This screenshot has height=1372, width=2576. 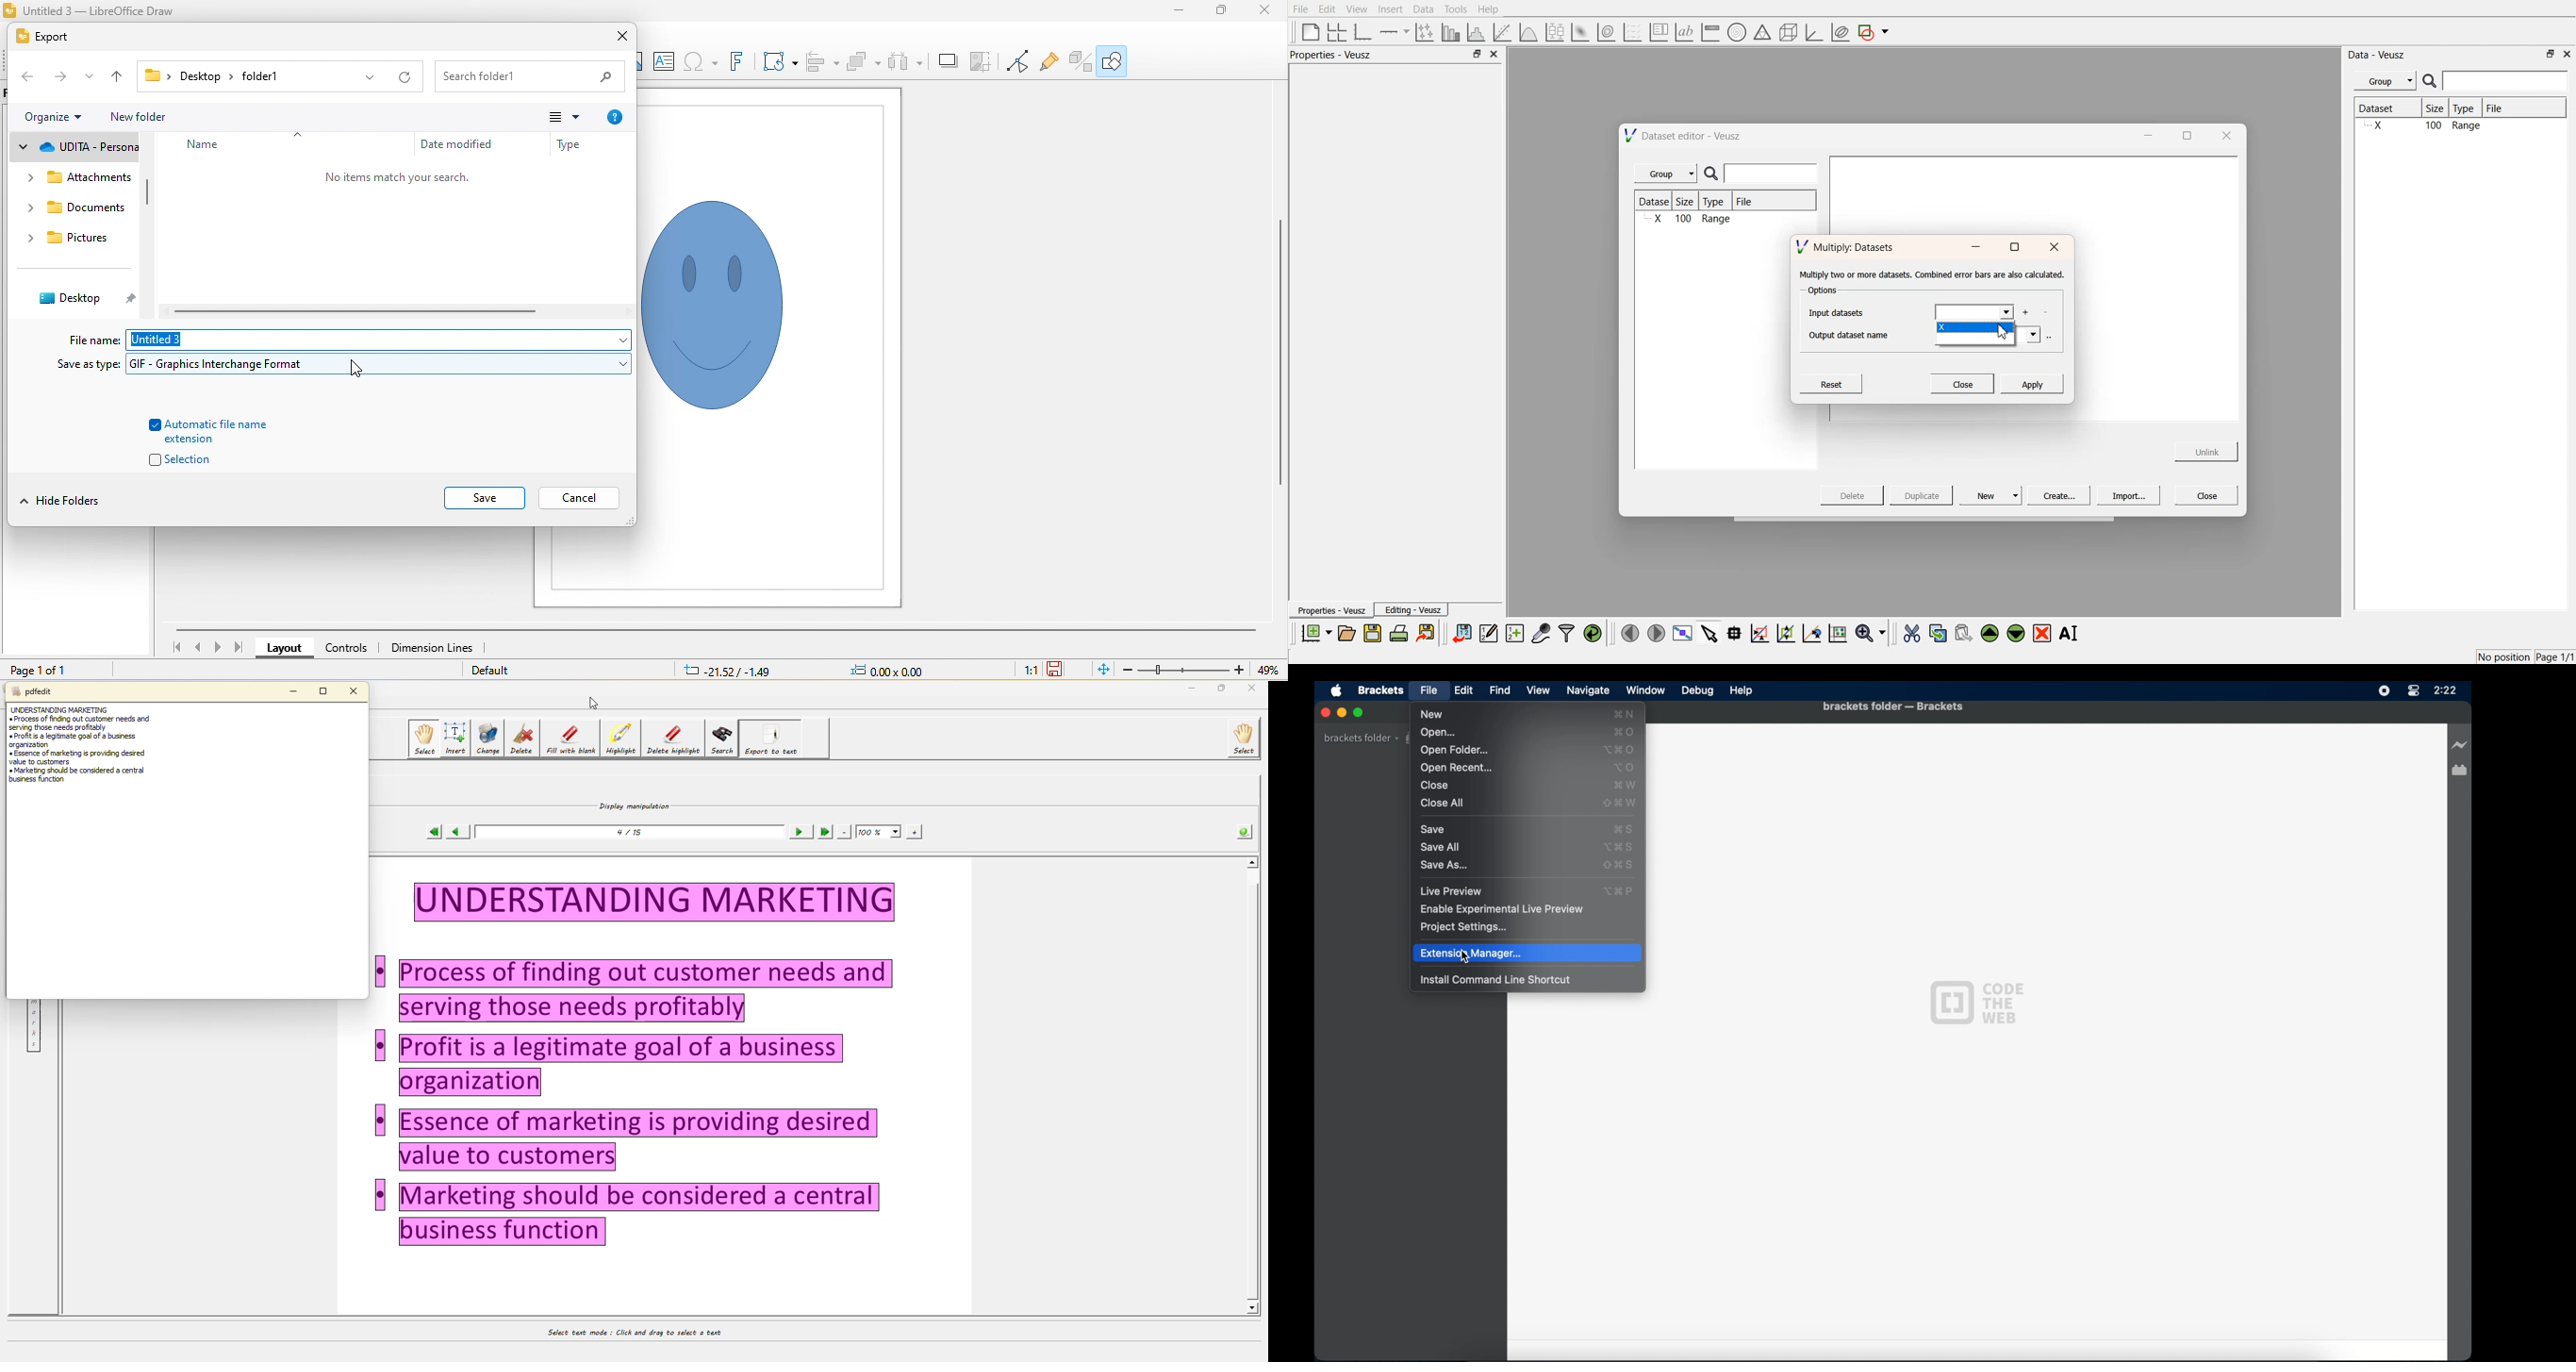 I want to click on pictures, so click(x=84, y=238).